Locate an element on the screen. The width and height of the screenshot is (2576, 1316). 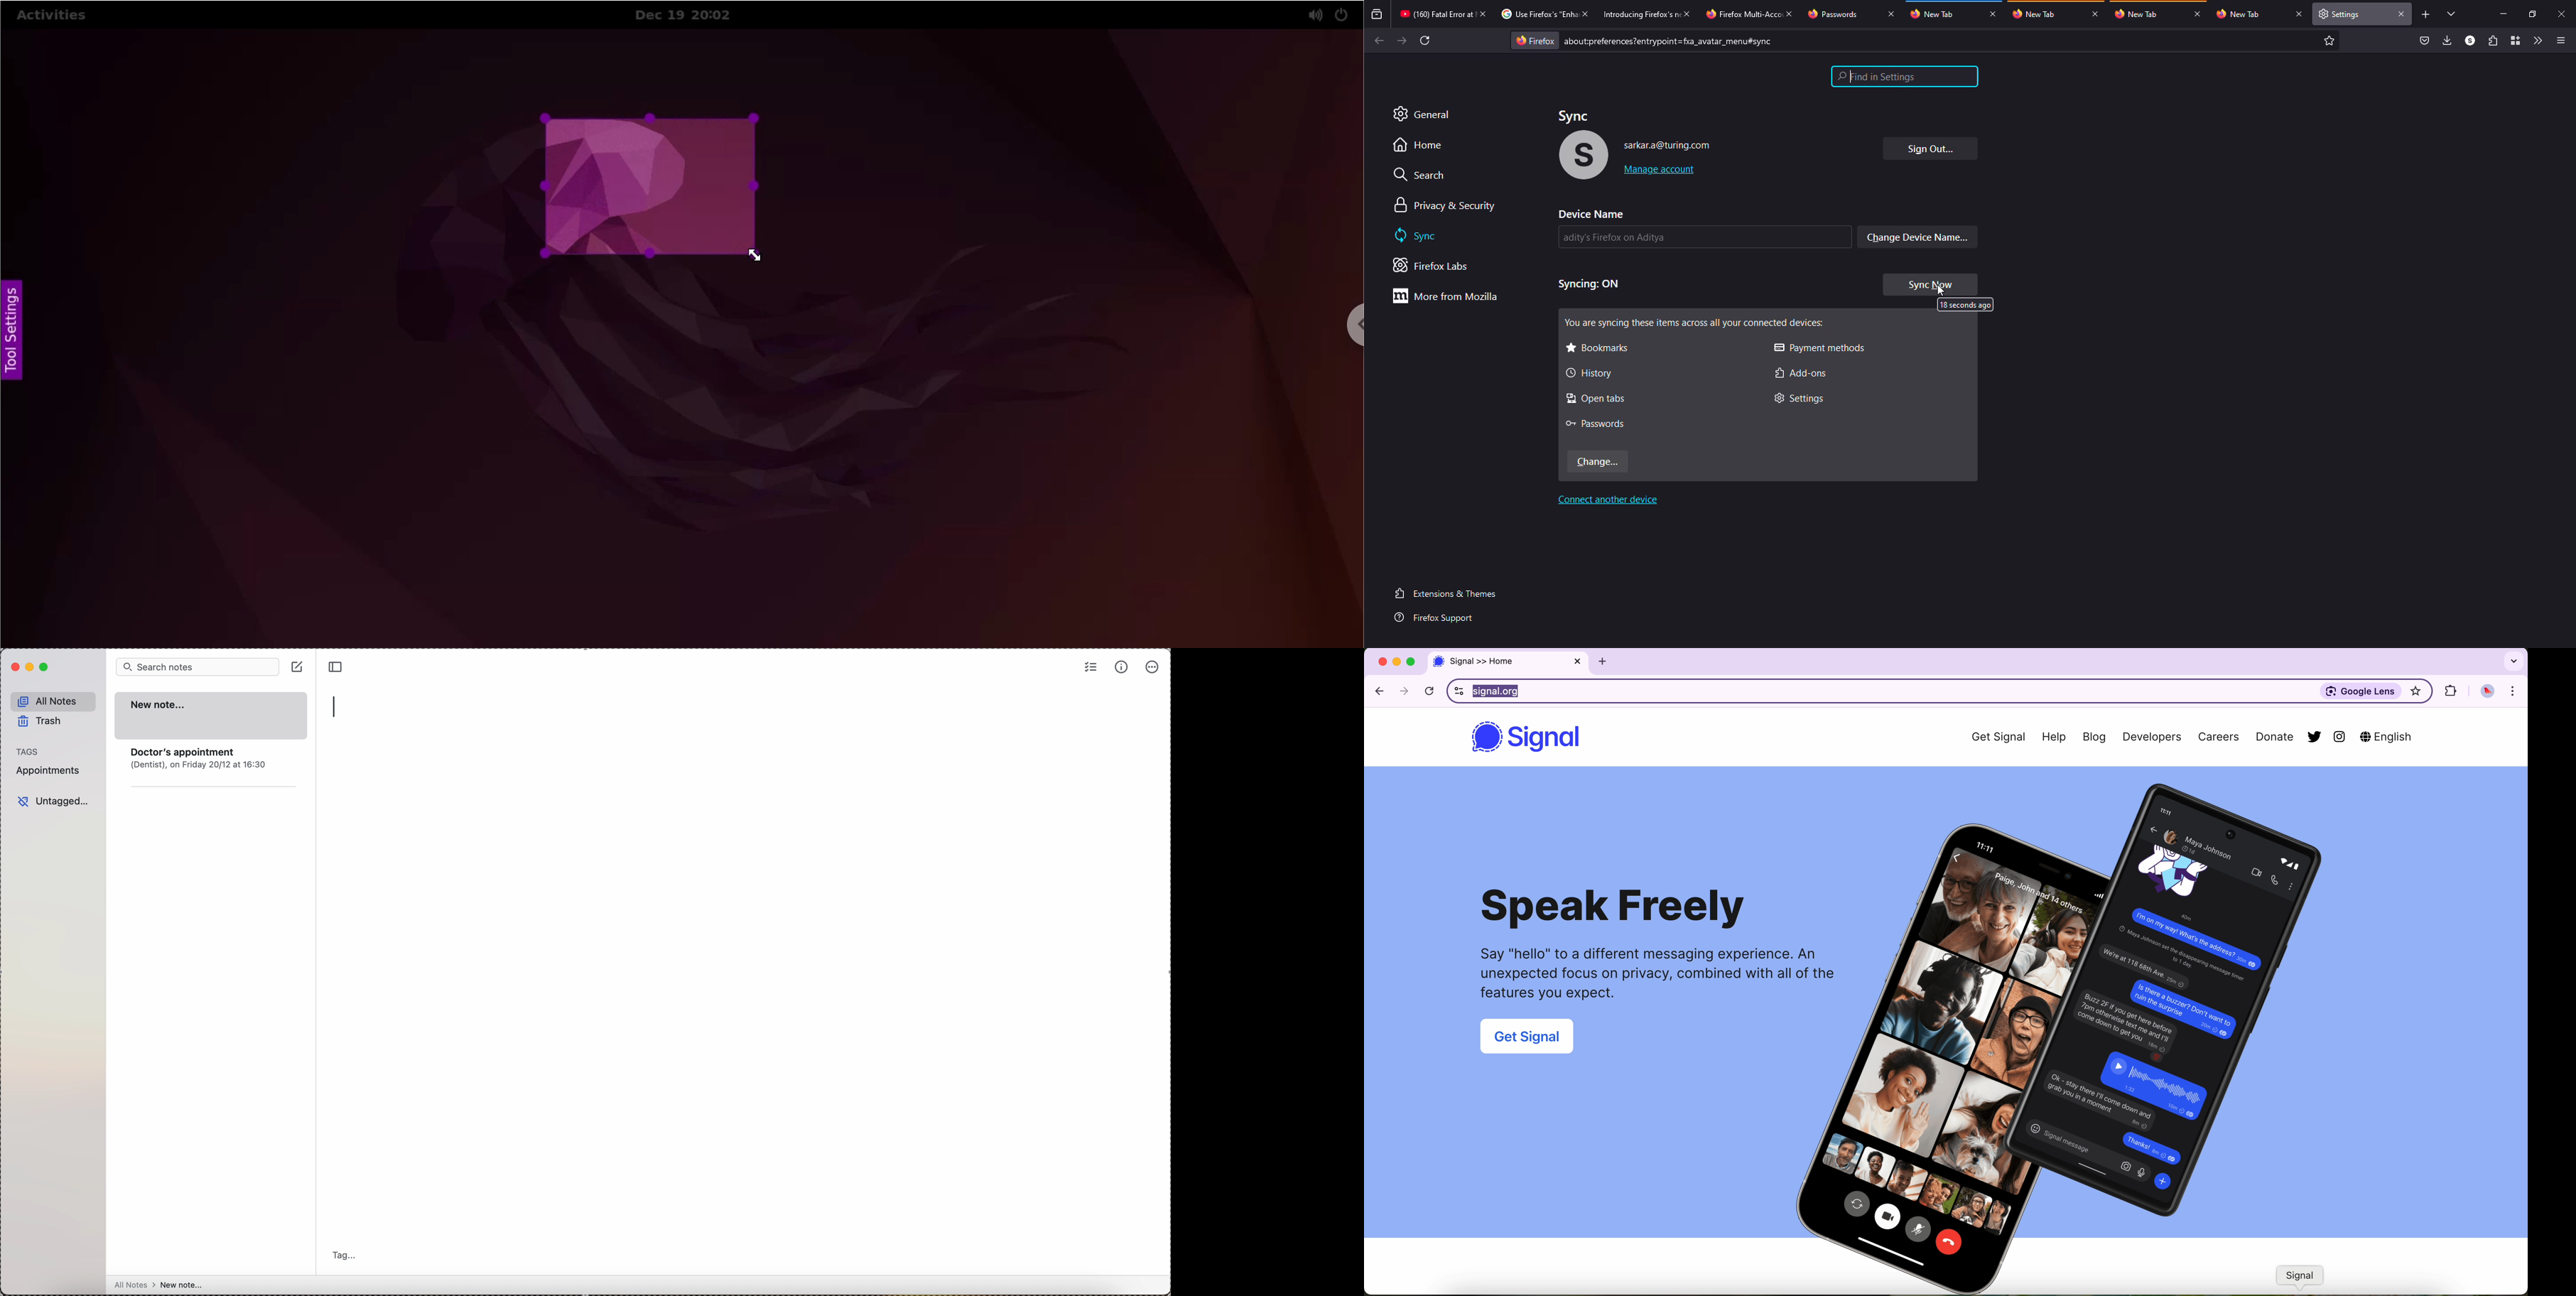
screen buttons is located at coordinates (1395, 662).